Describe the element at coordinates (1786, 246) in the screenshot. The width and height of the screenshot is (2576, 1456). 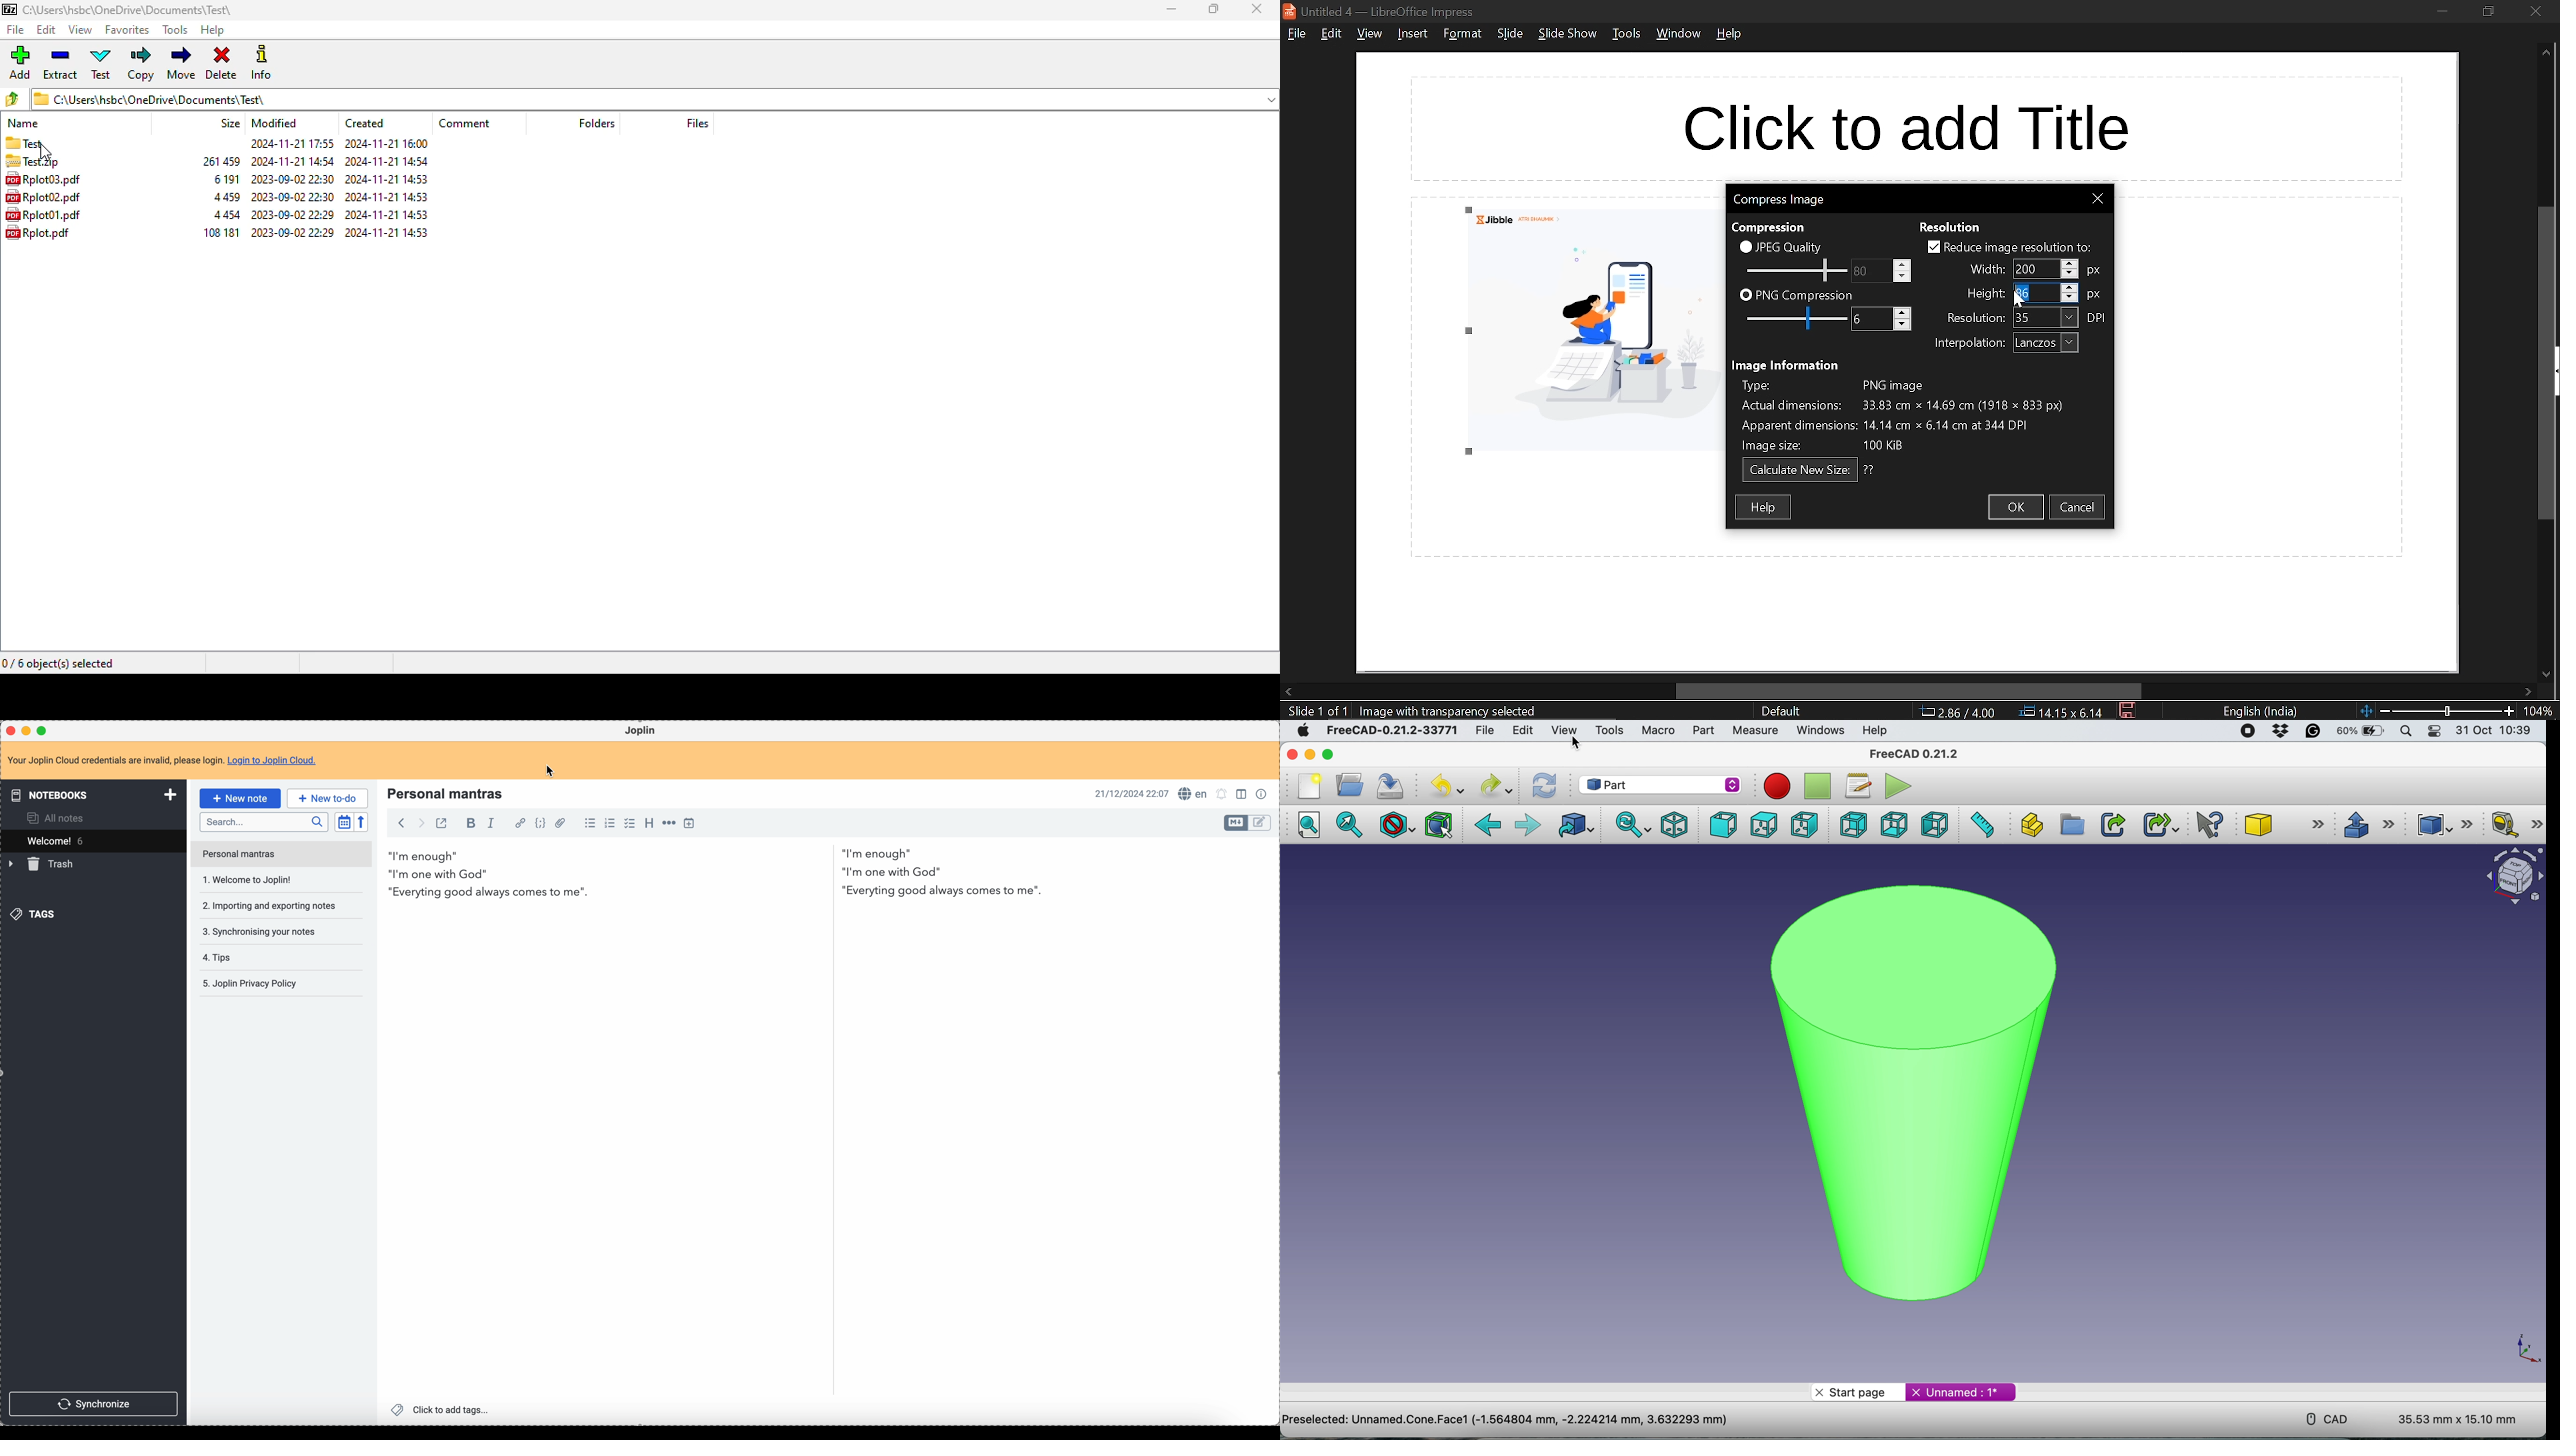
I see `JPEG quality` at that location.